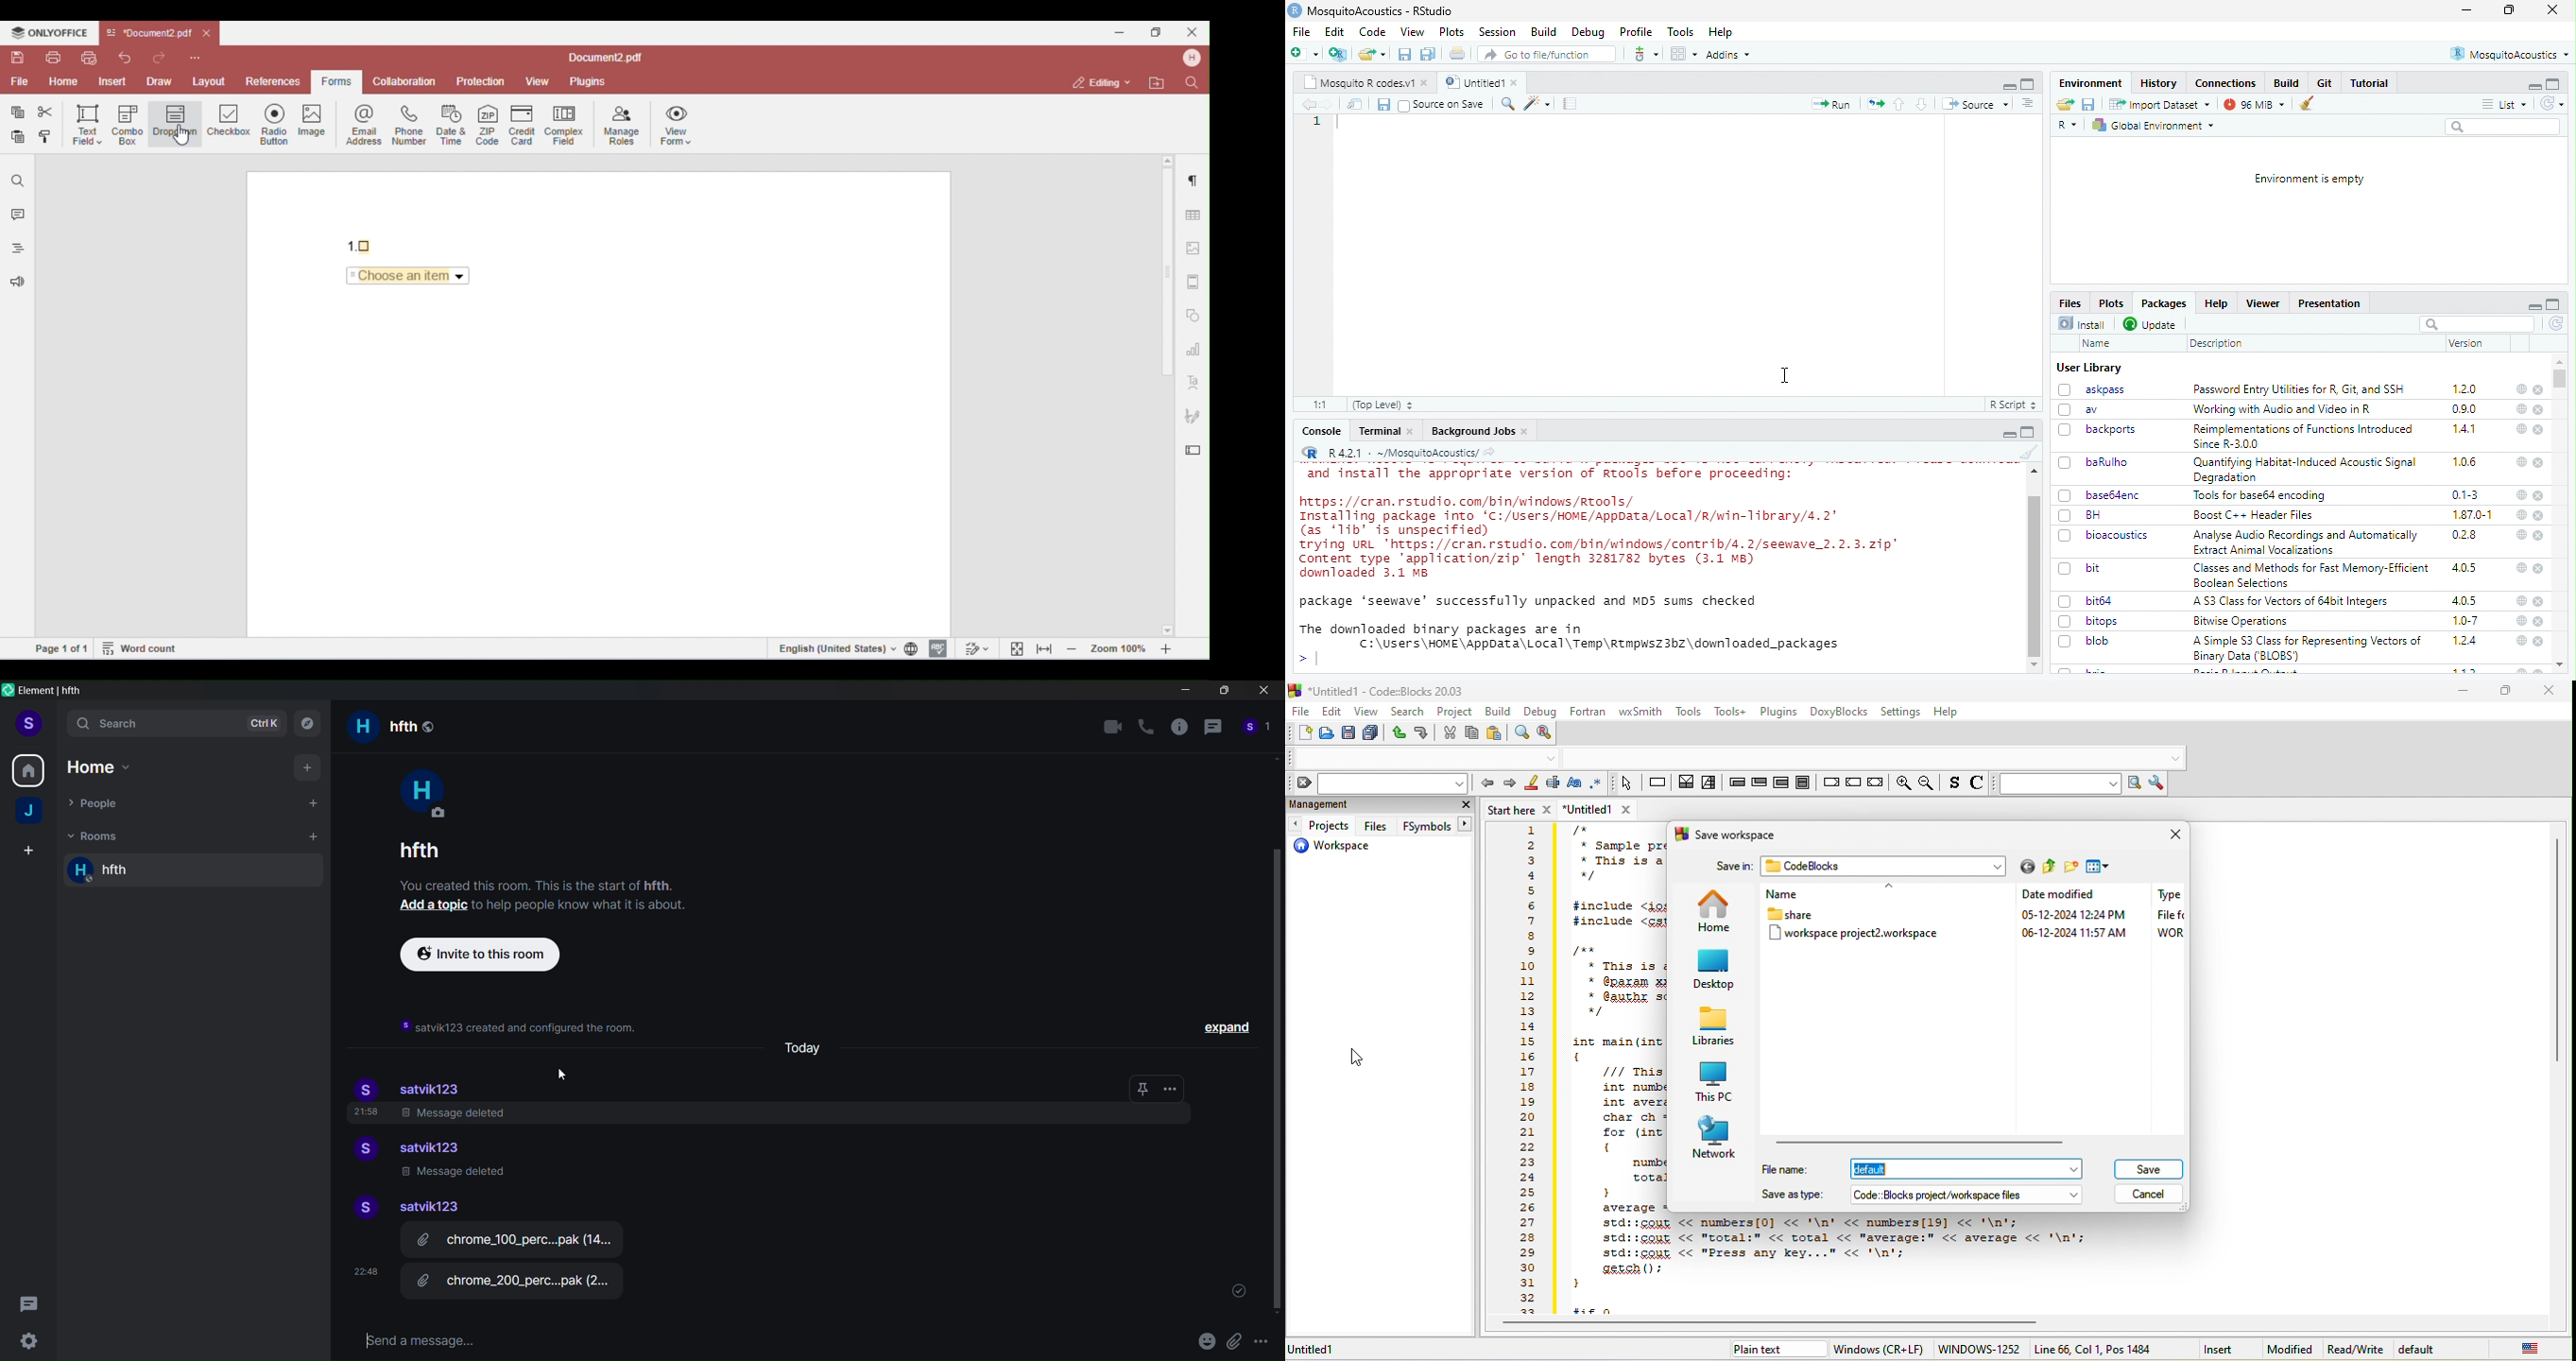 This screenshot has width=2576, height=1372. I want to click on Quantifying Habitat-Induced Acoustic Signal
Degradation, so click(2307, 471).